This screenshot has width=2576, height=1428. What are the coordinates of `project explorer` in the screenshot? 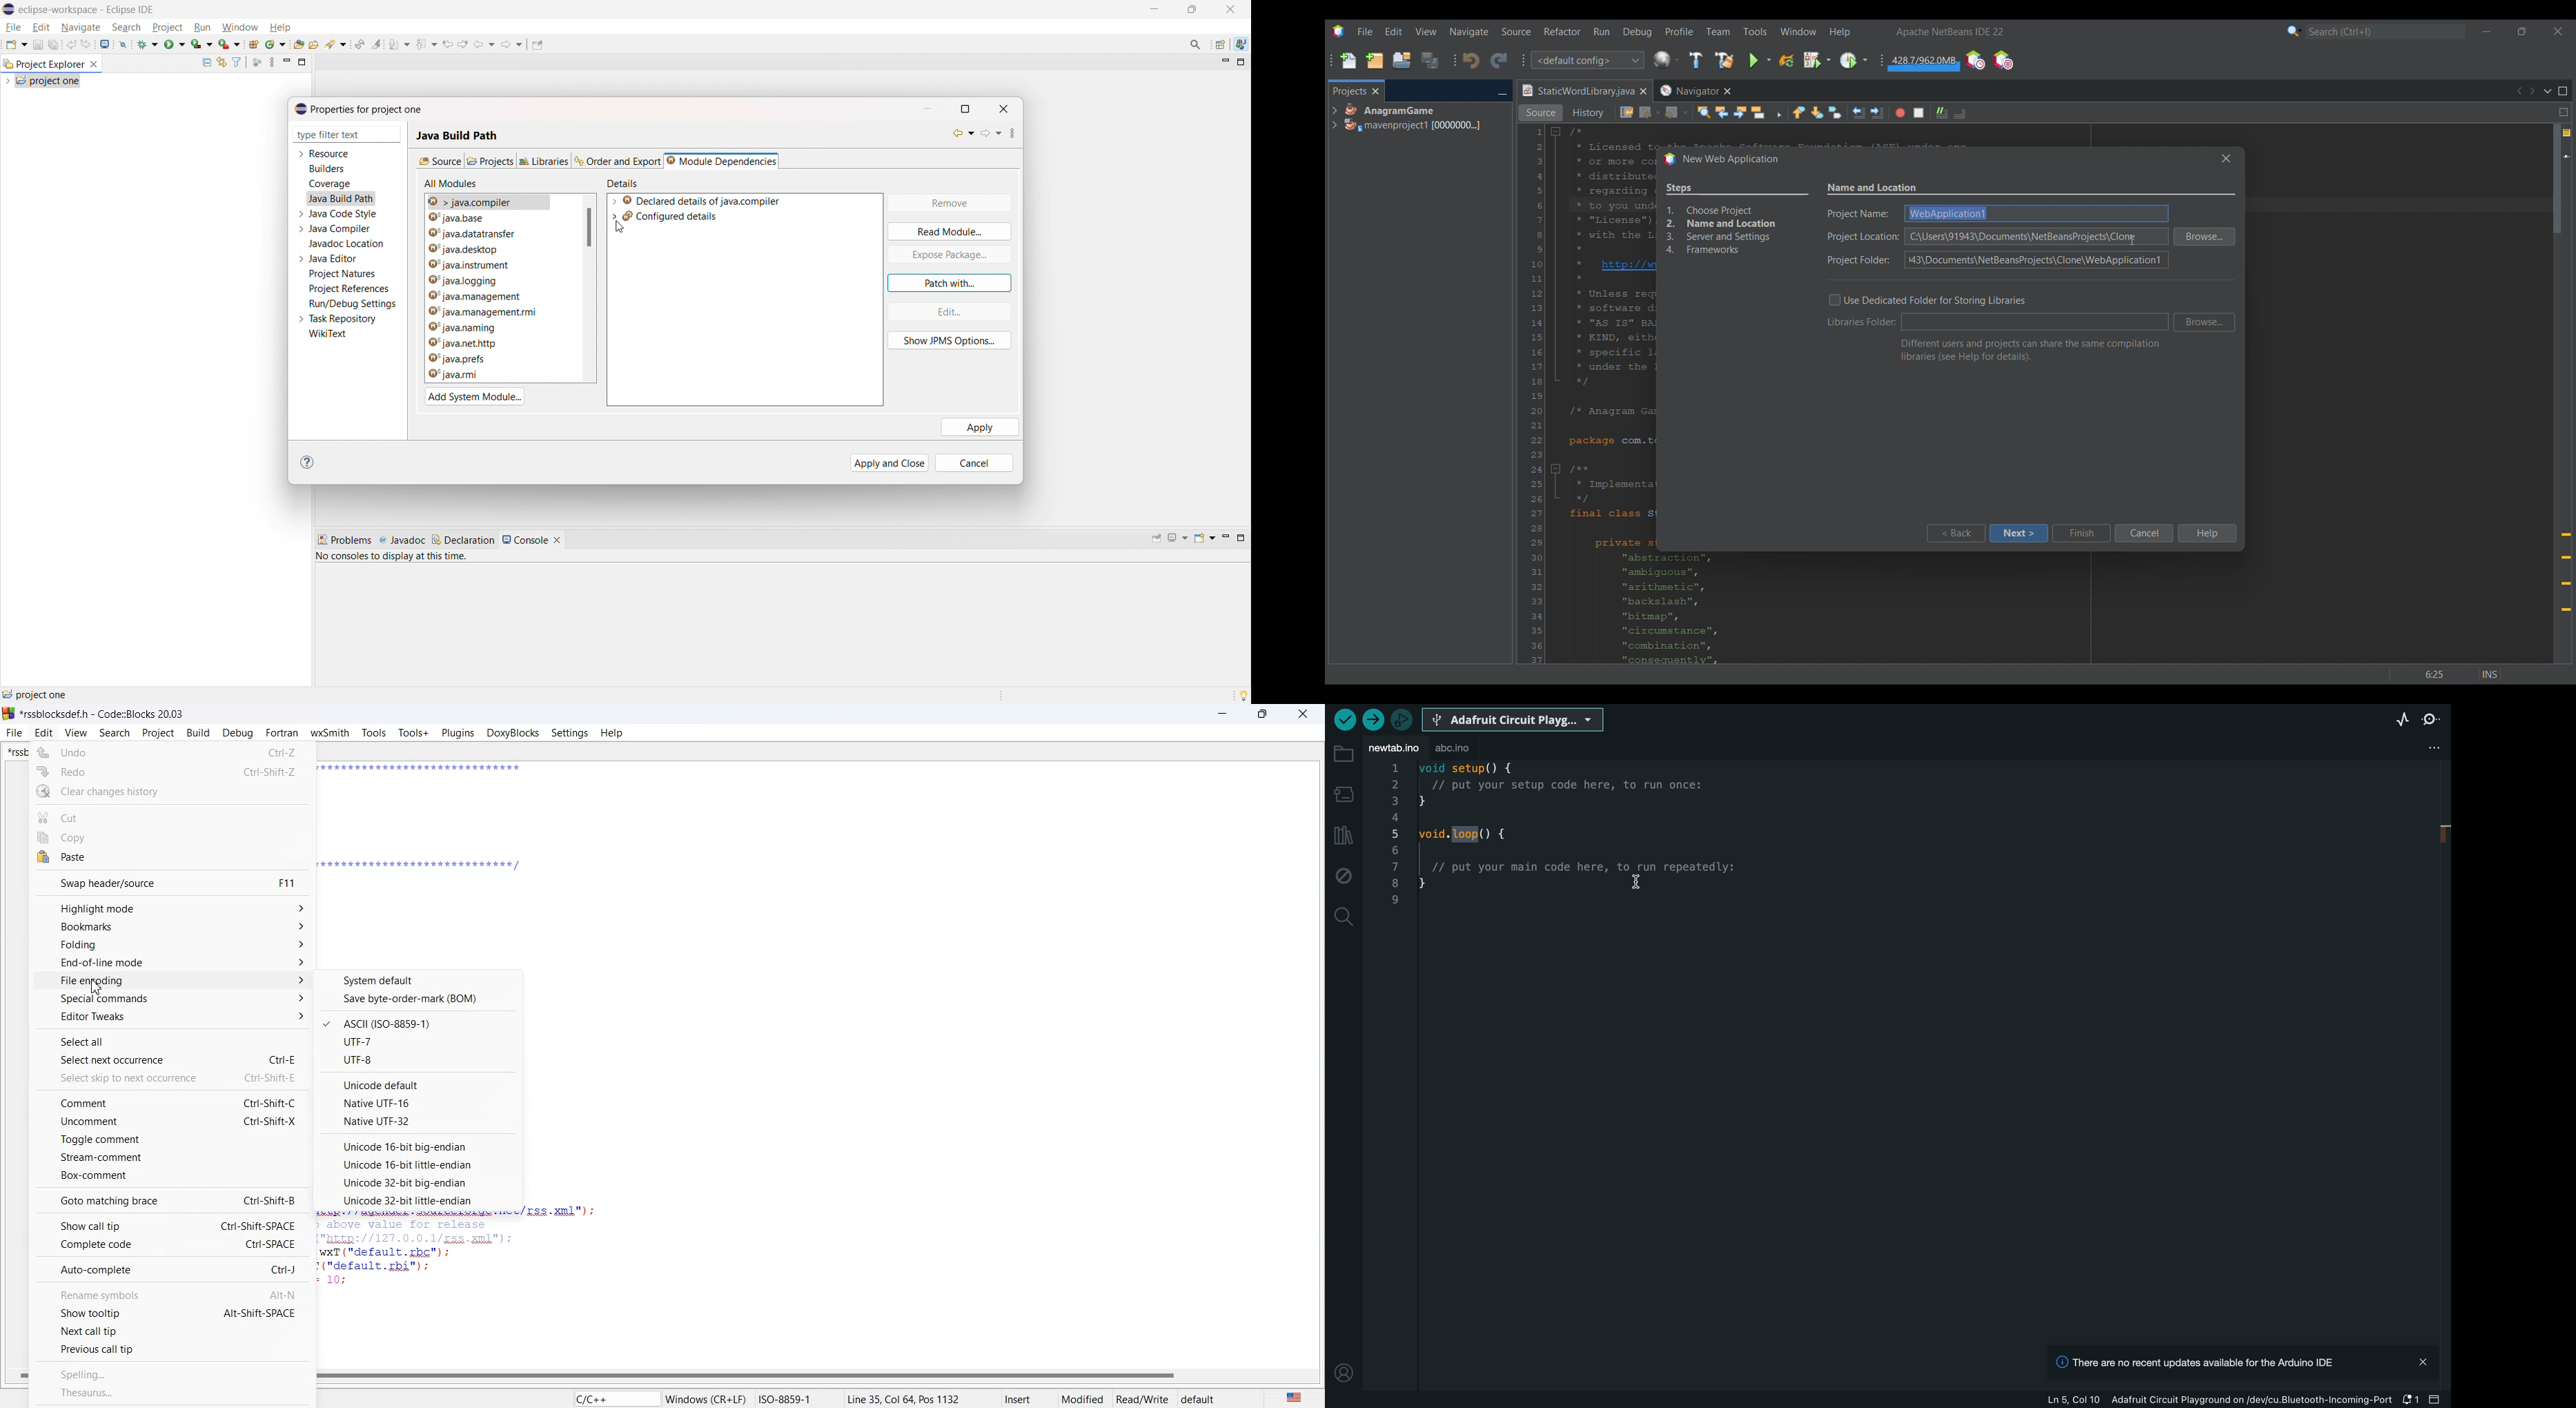 It's located at (43, 63).